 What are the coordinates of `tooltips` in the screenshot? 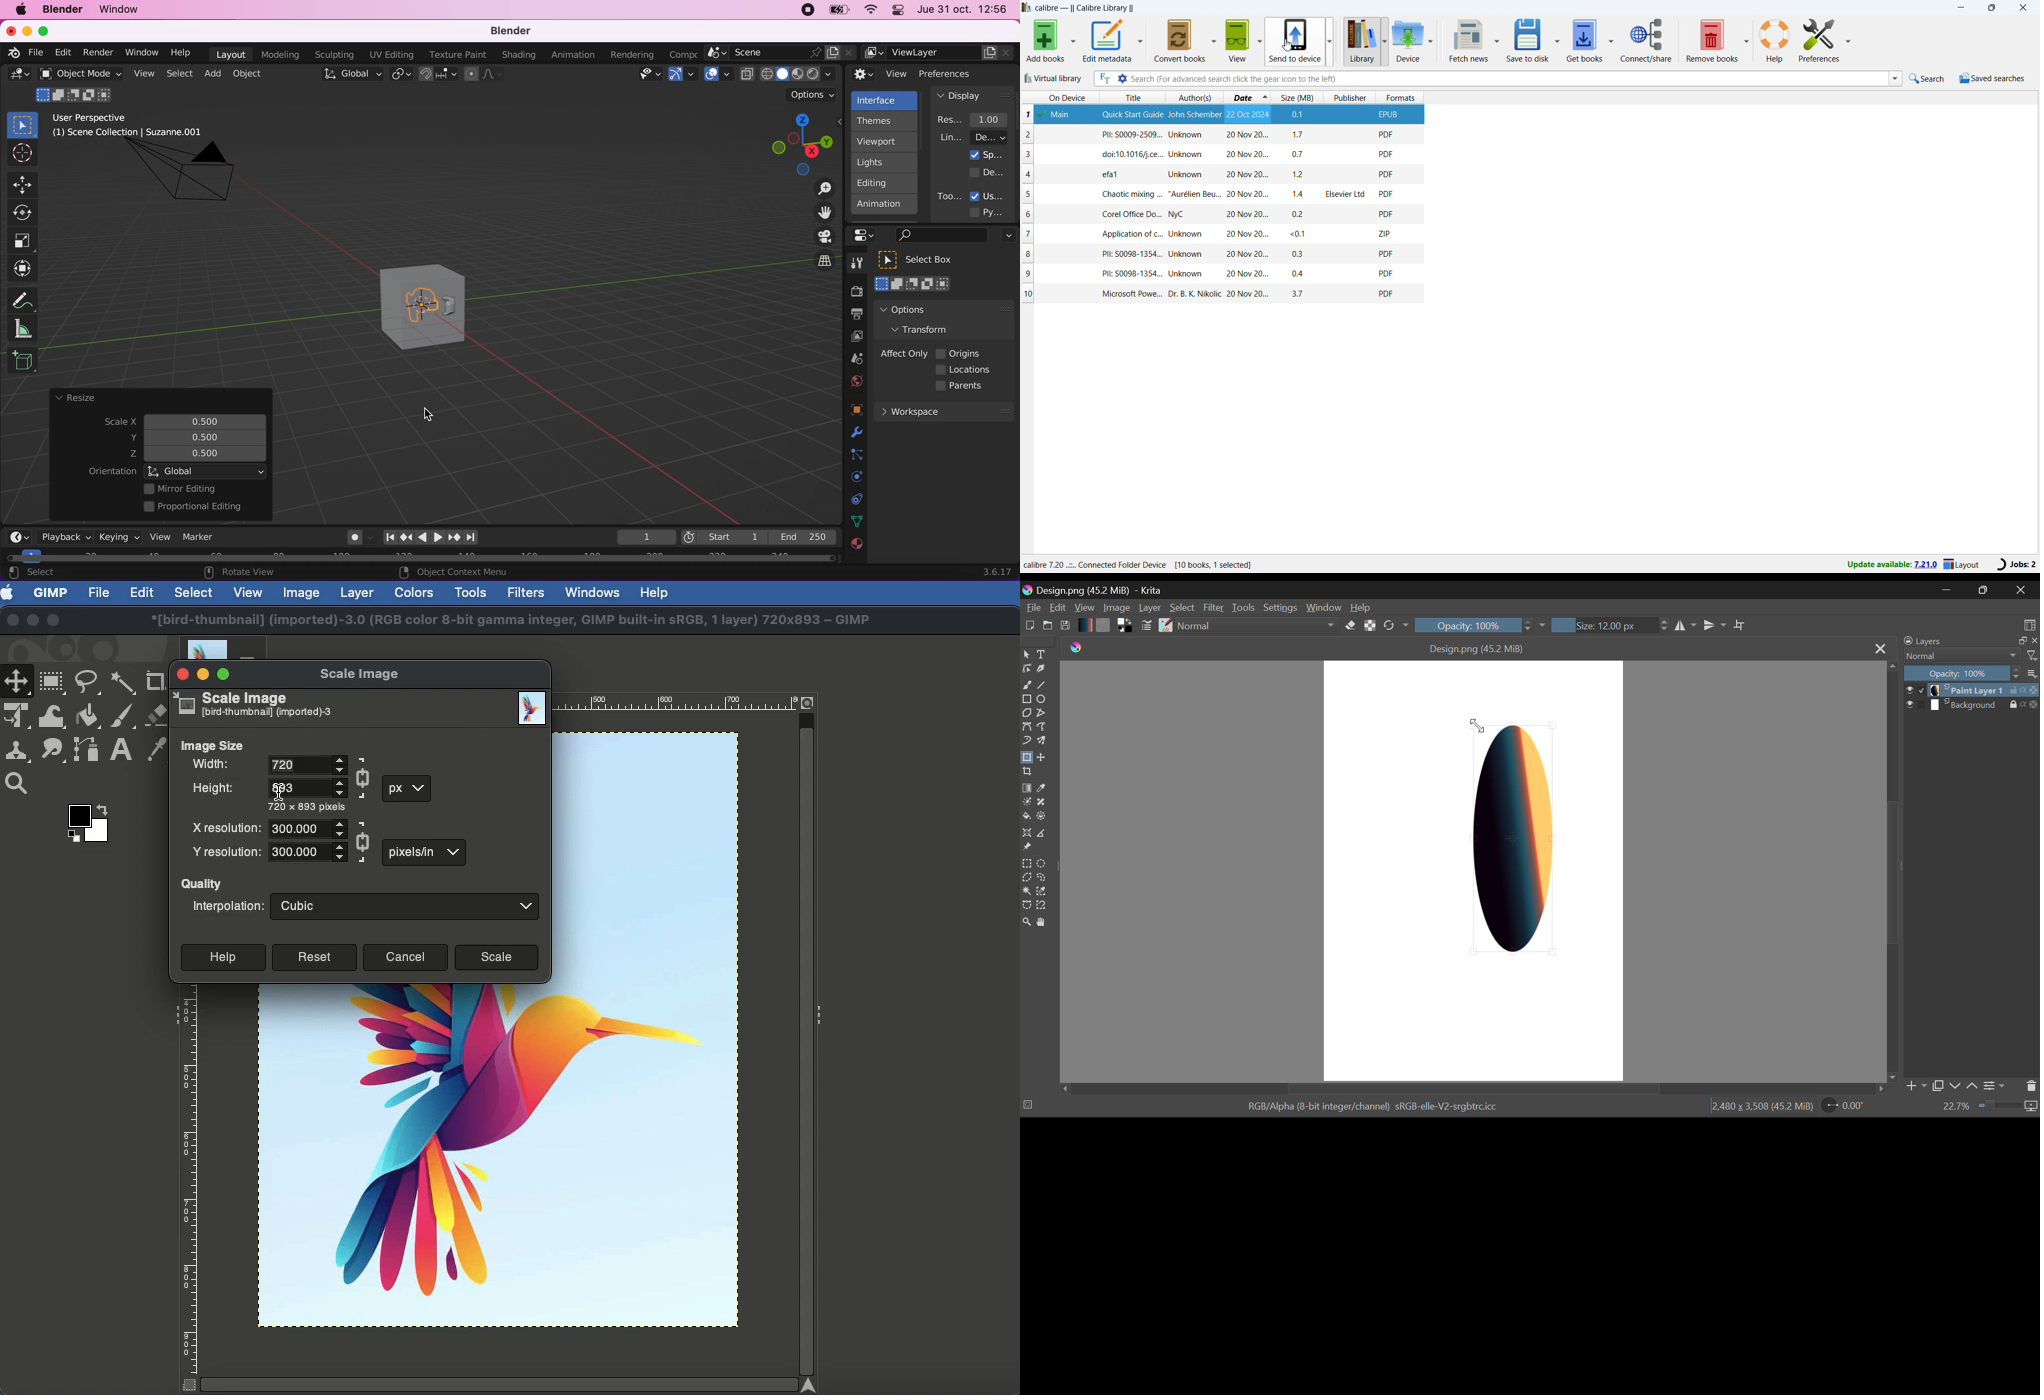 It's located at (949, 196).